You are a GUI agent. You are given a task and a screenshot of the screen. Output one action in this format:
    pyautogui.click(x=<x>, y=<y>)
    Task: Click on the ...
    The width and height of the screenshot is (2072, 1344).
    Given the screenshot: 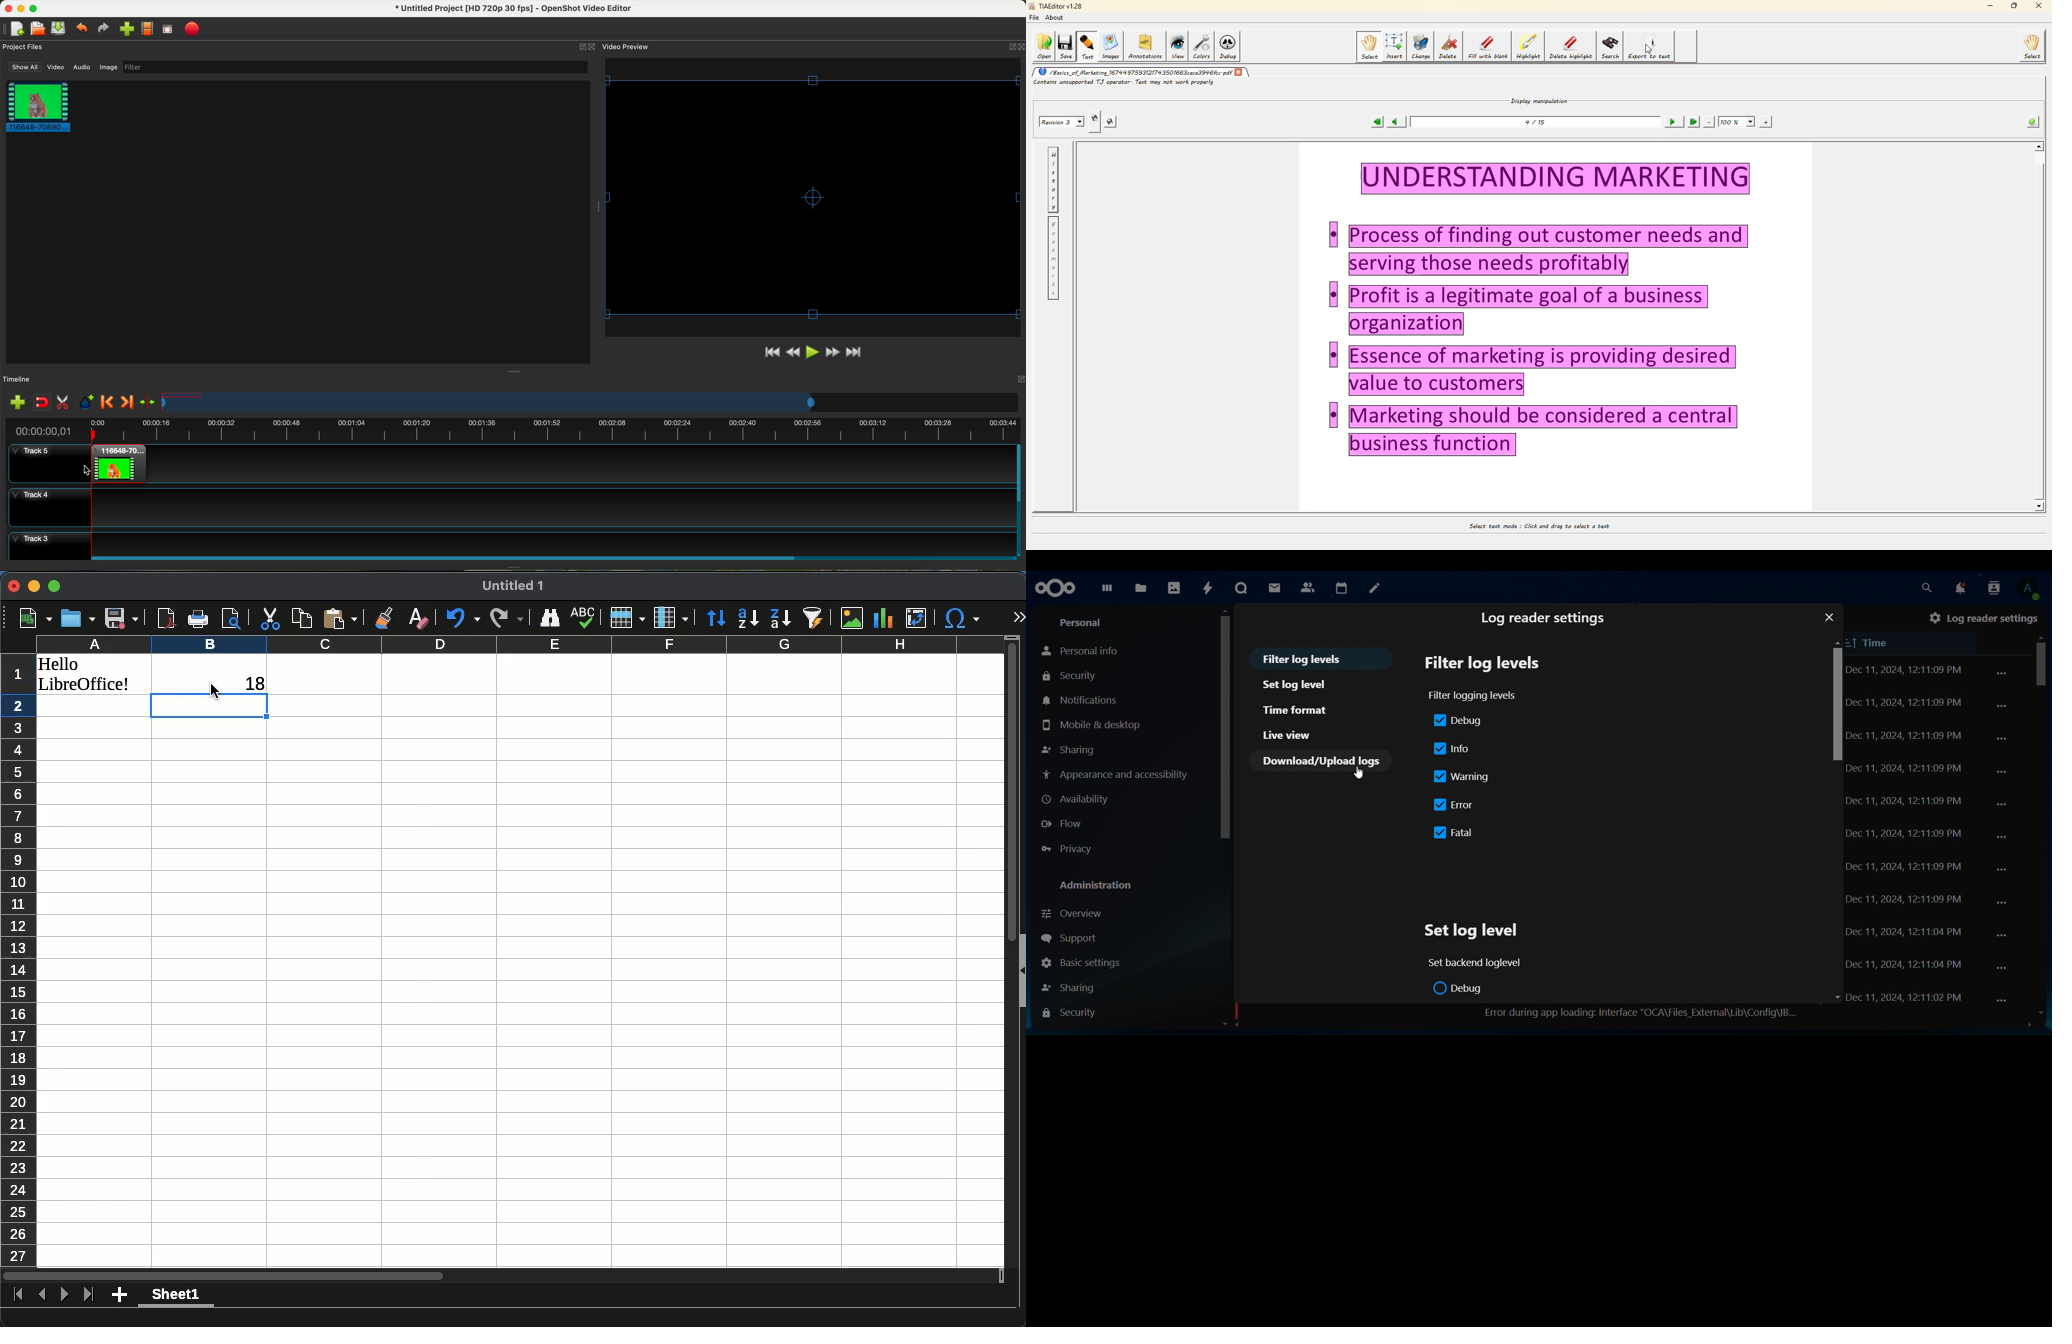 What is the action you would take?
    pyautogui.click(x=2004, y=1002)
    